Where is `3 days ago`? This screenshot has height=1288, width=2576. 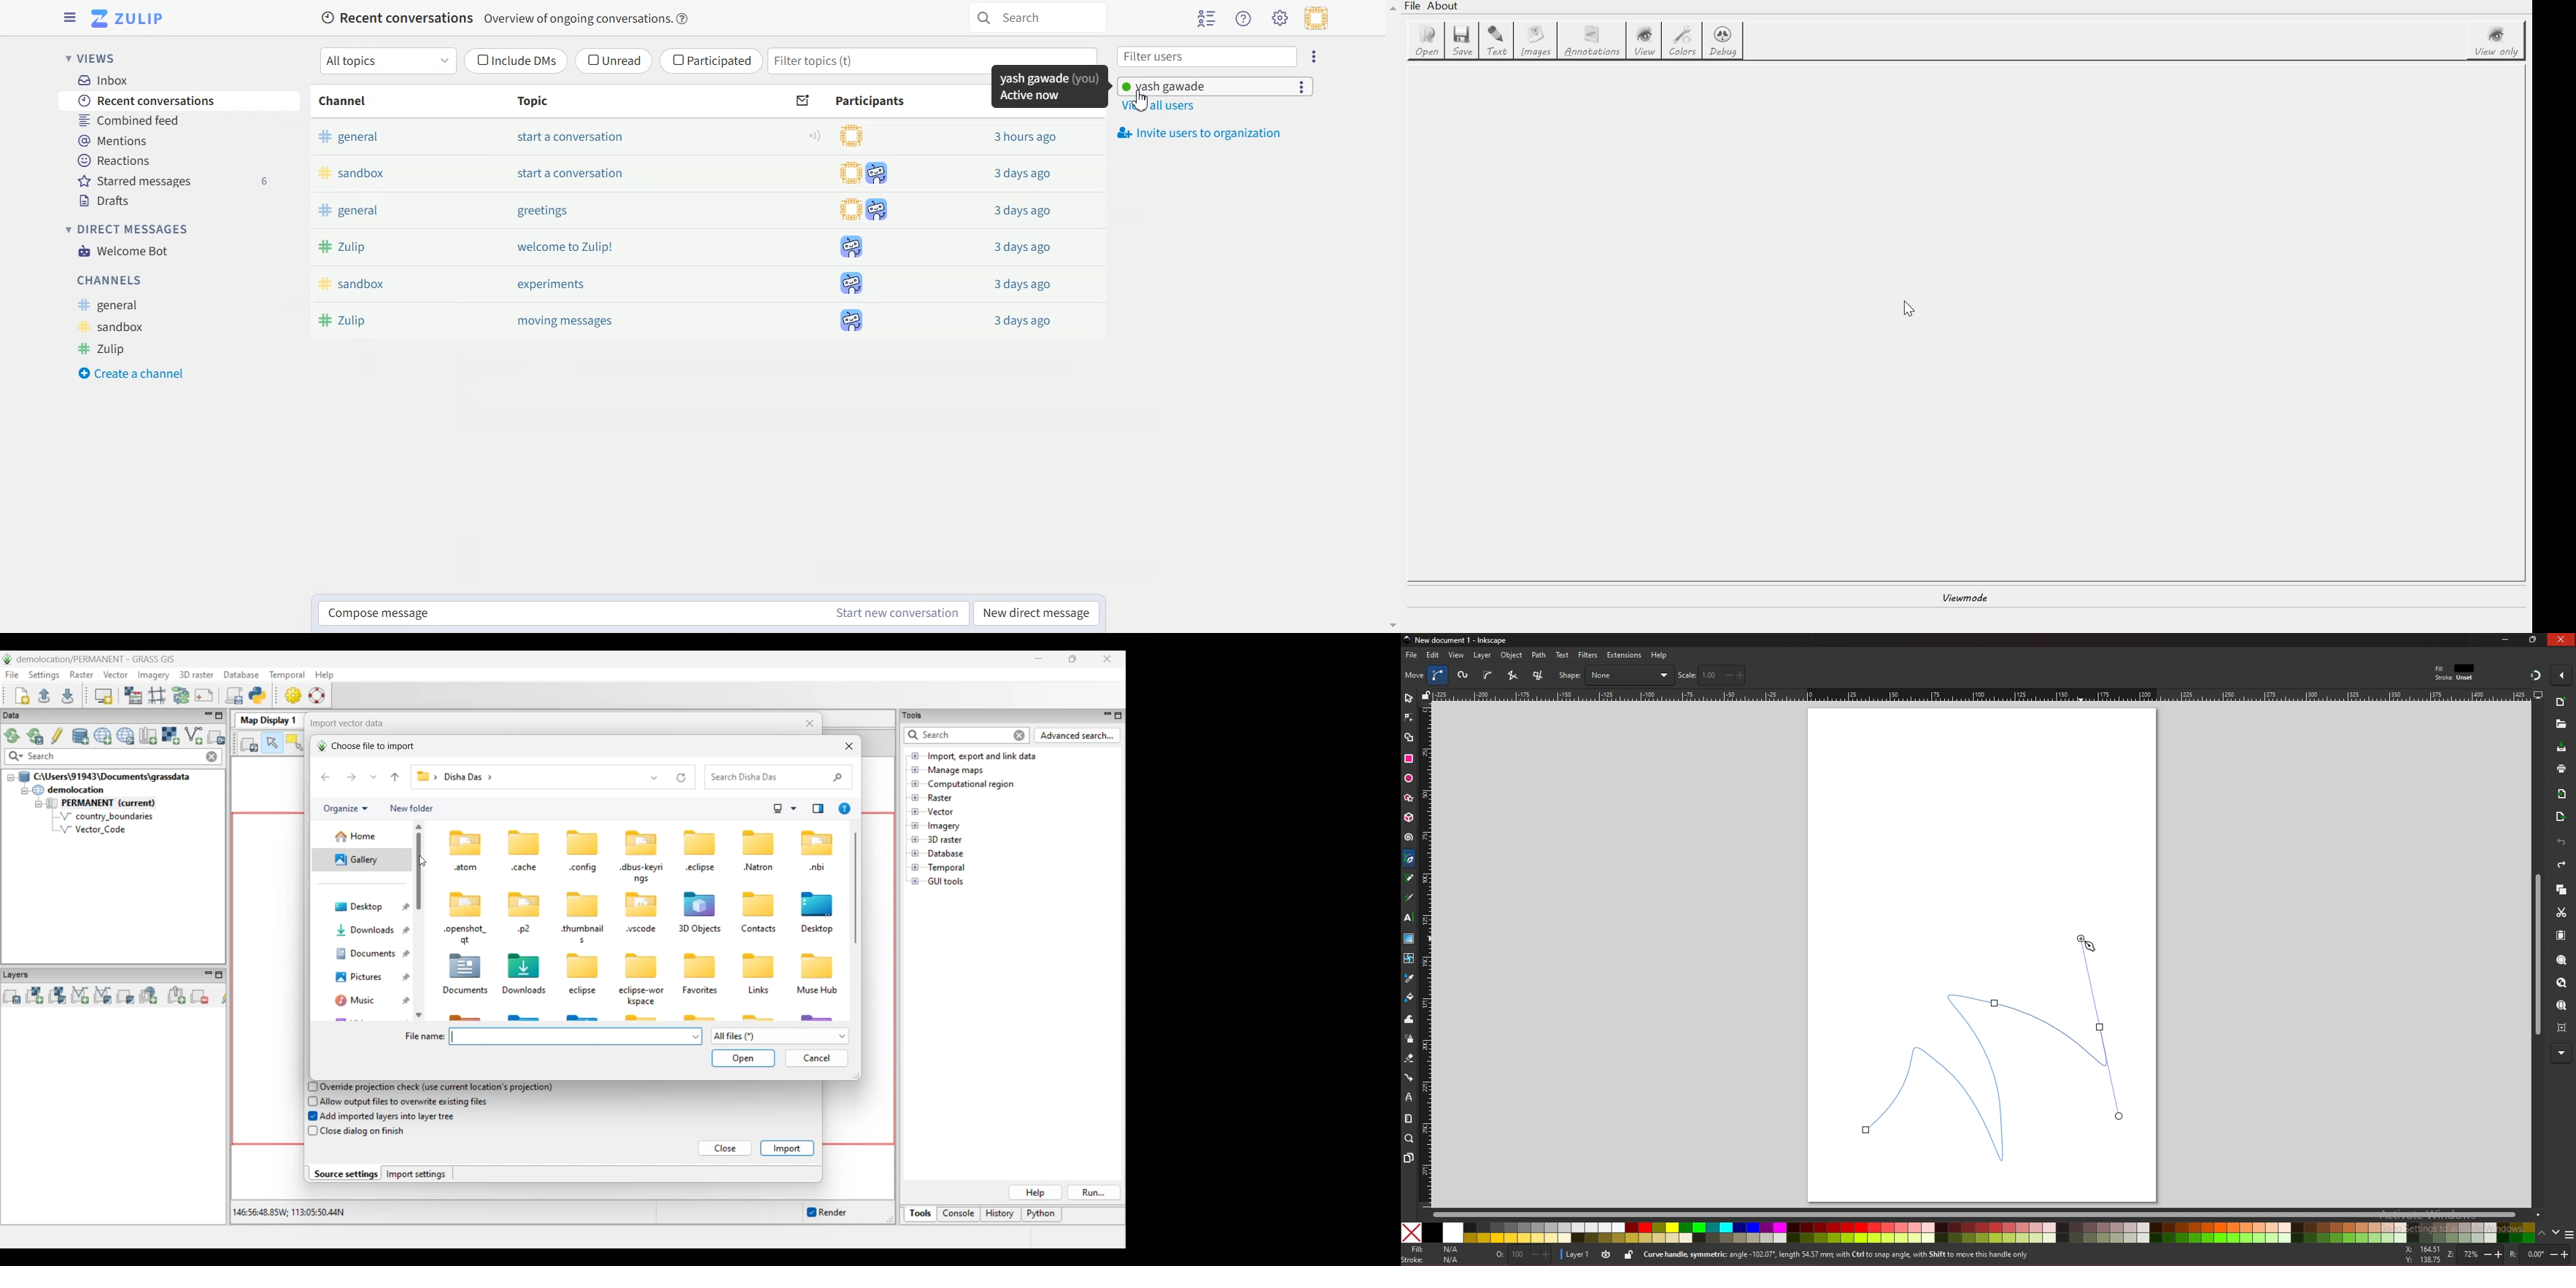 3 days ago is located at coordinates (1027, 323).